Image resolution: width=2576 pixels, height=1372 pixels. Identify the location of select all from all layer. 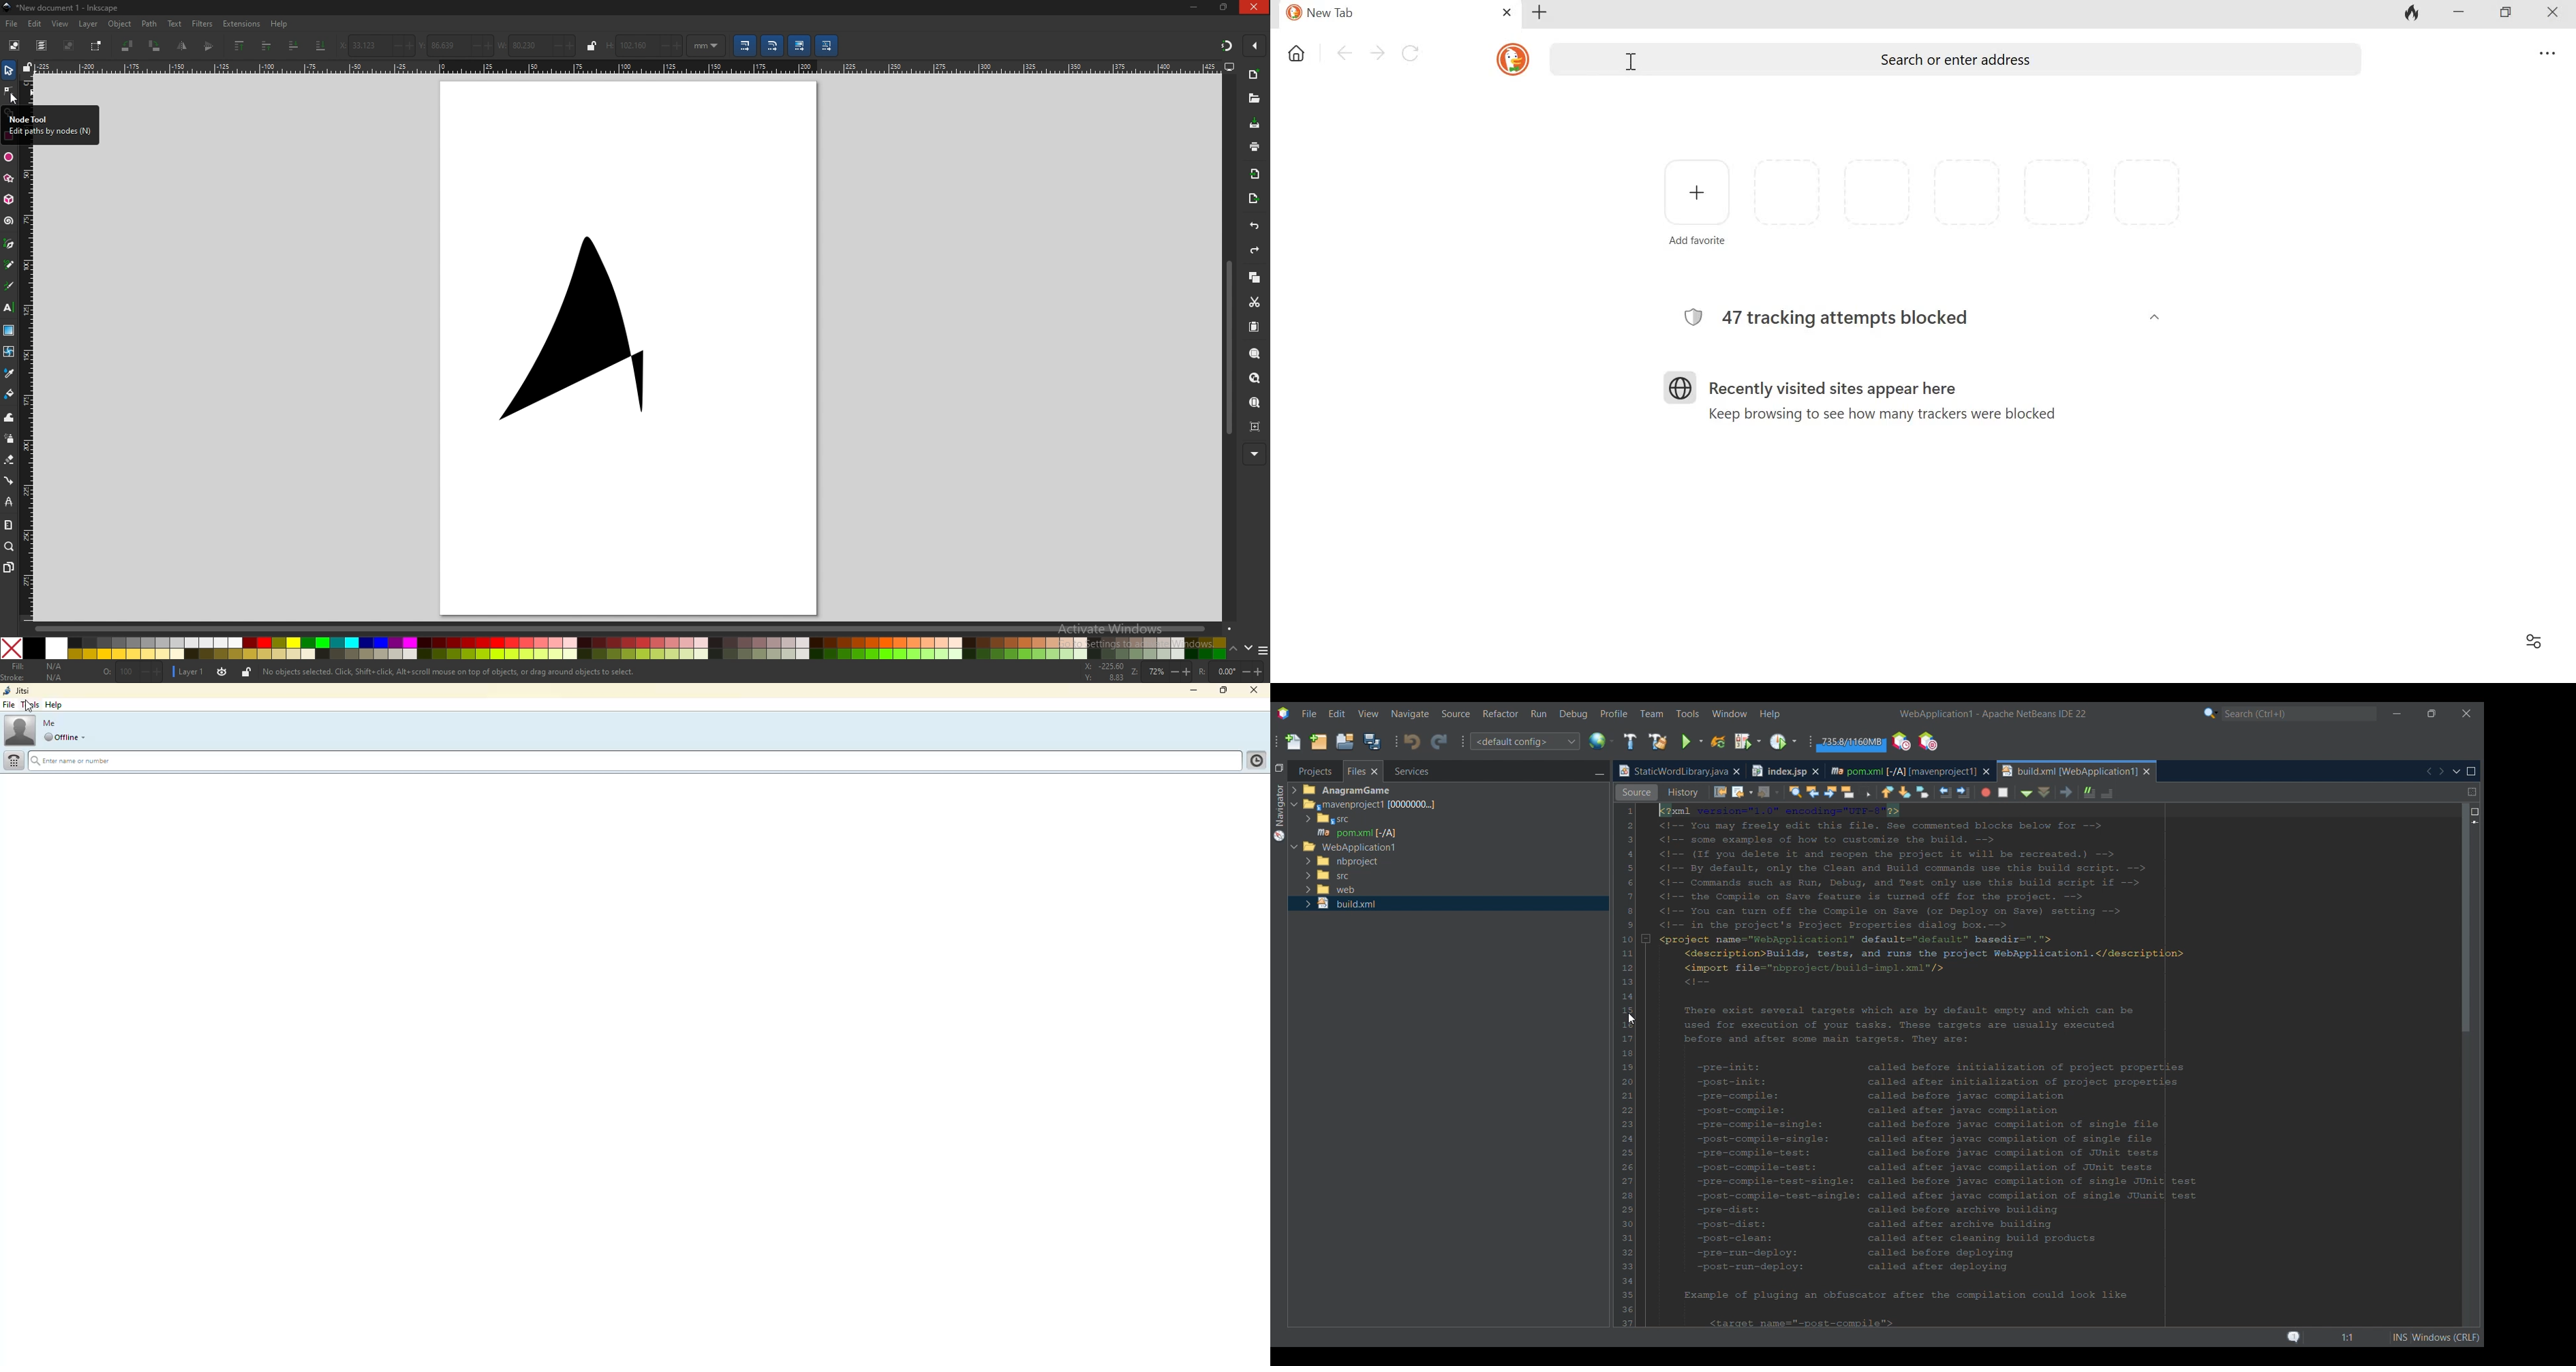
(42, 45).